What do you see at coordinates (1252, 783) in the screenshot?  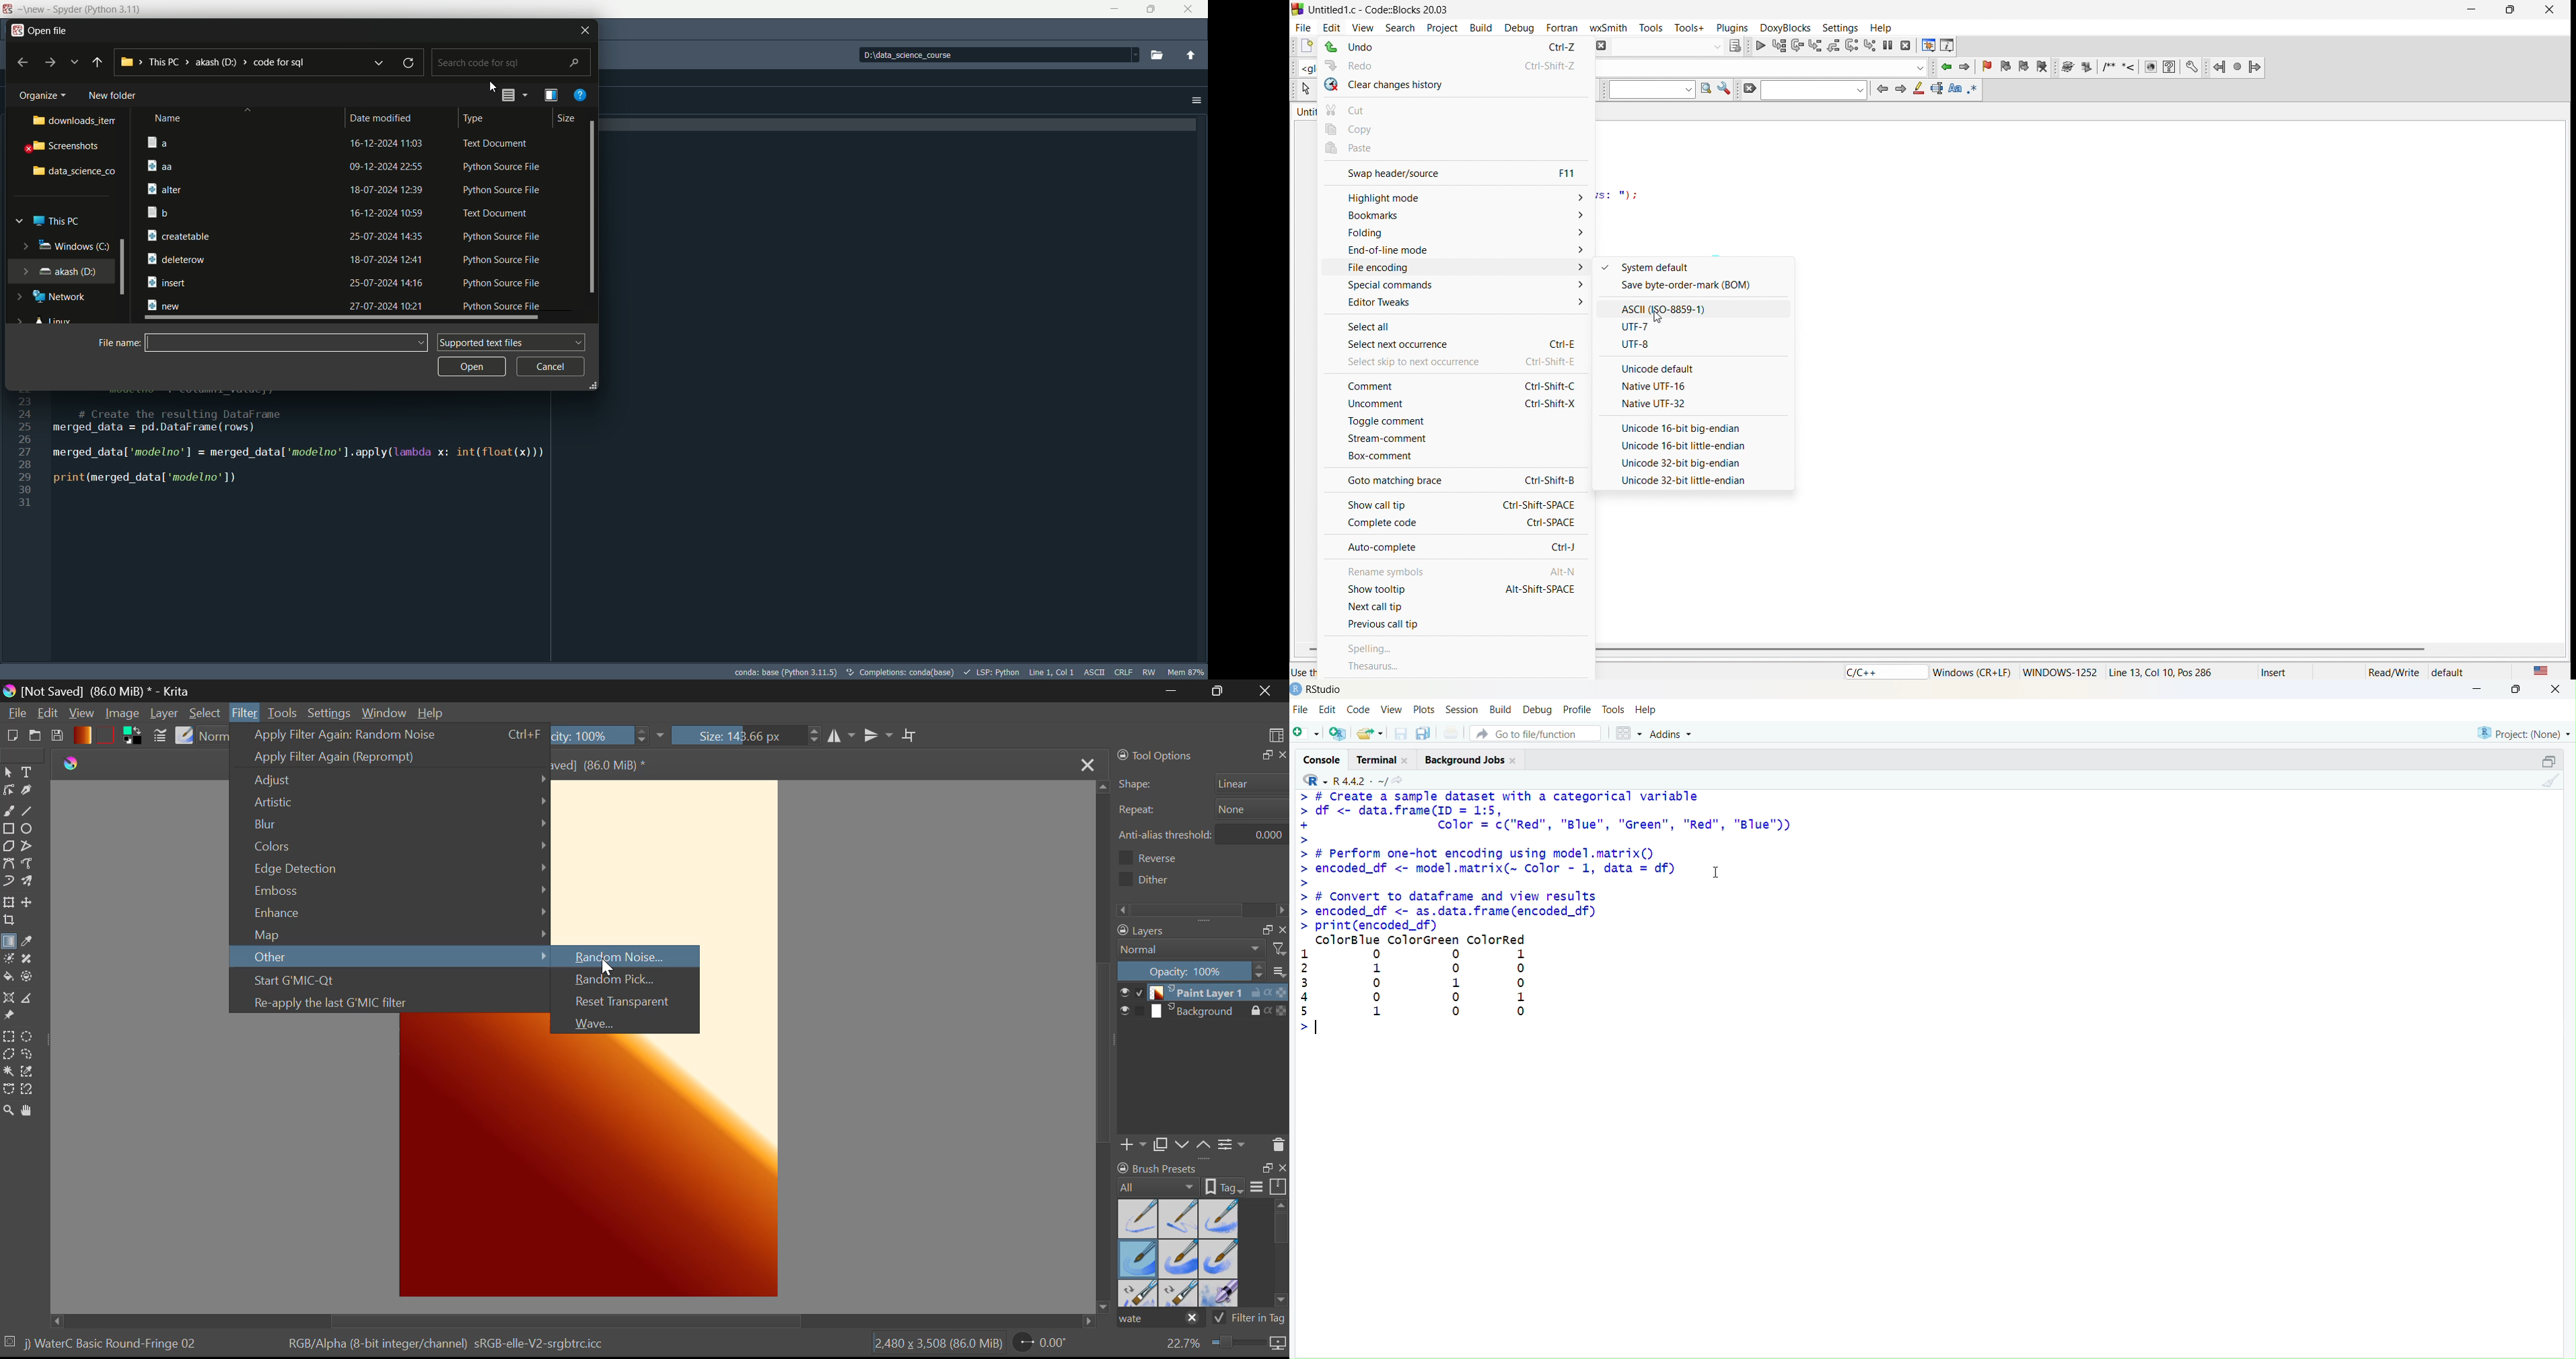 I see `Shape selector` at bounding box center [1252, 783].